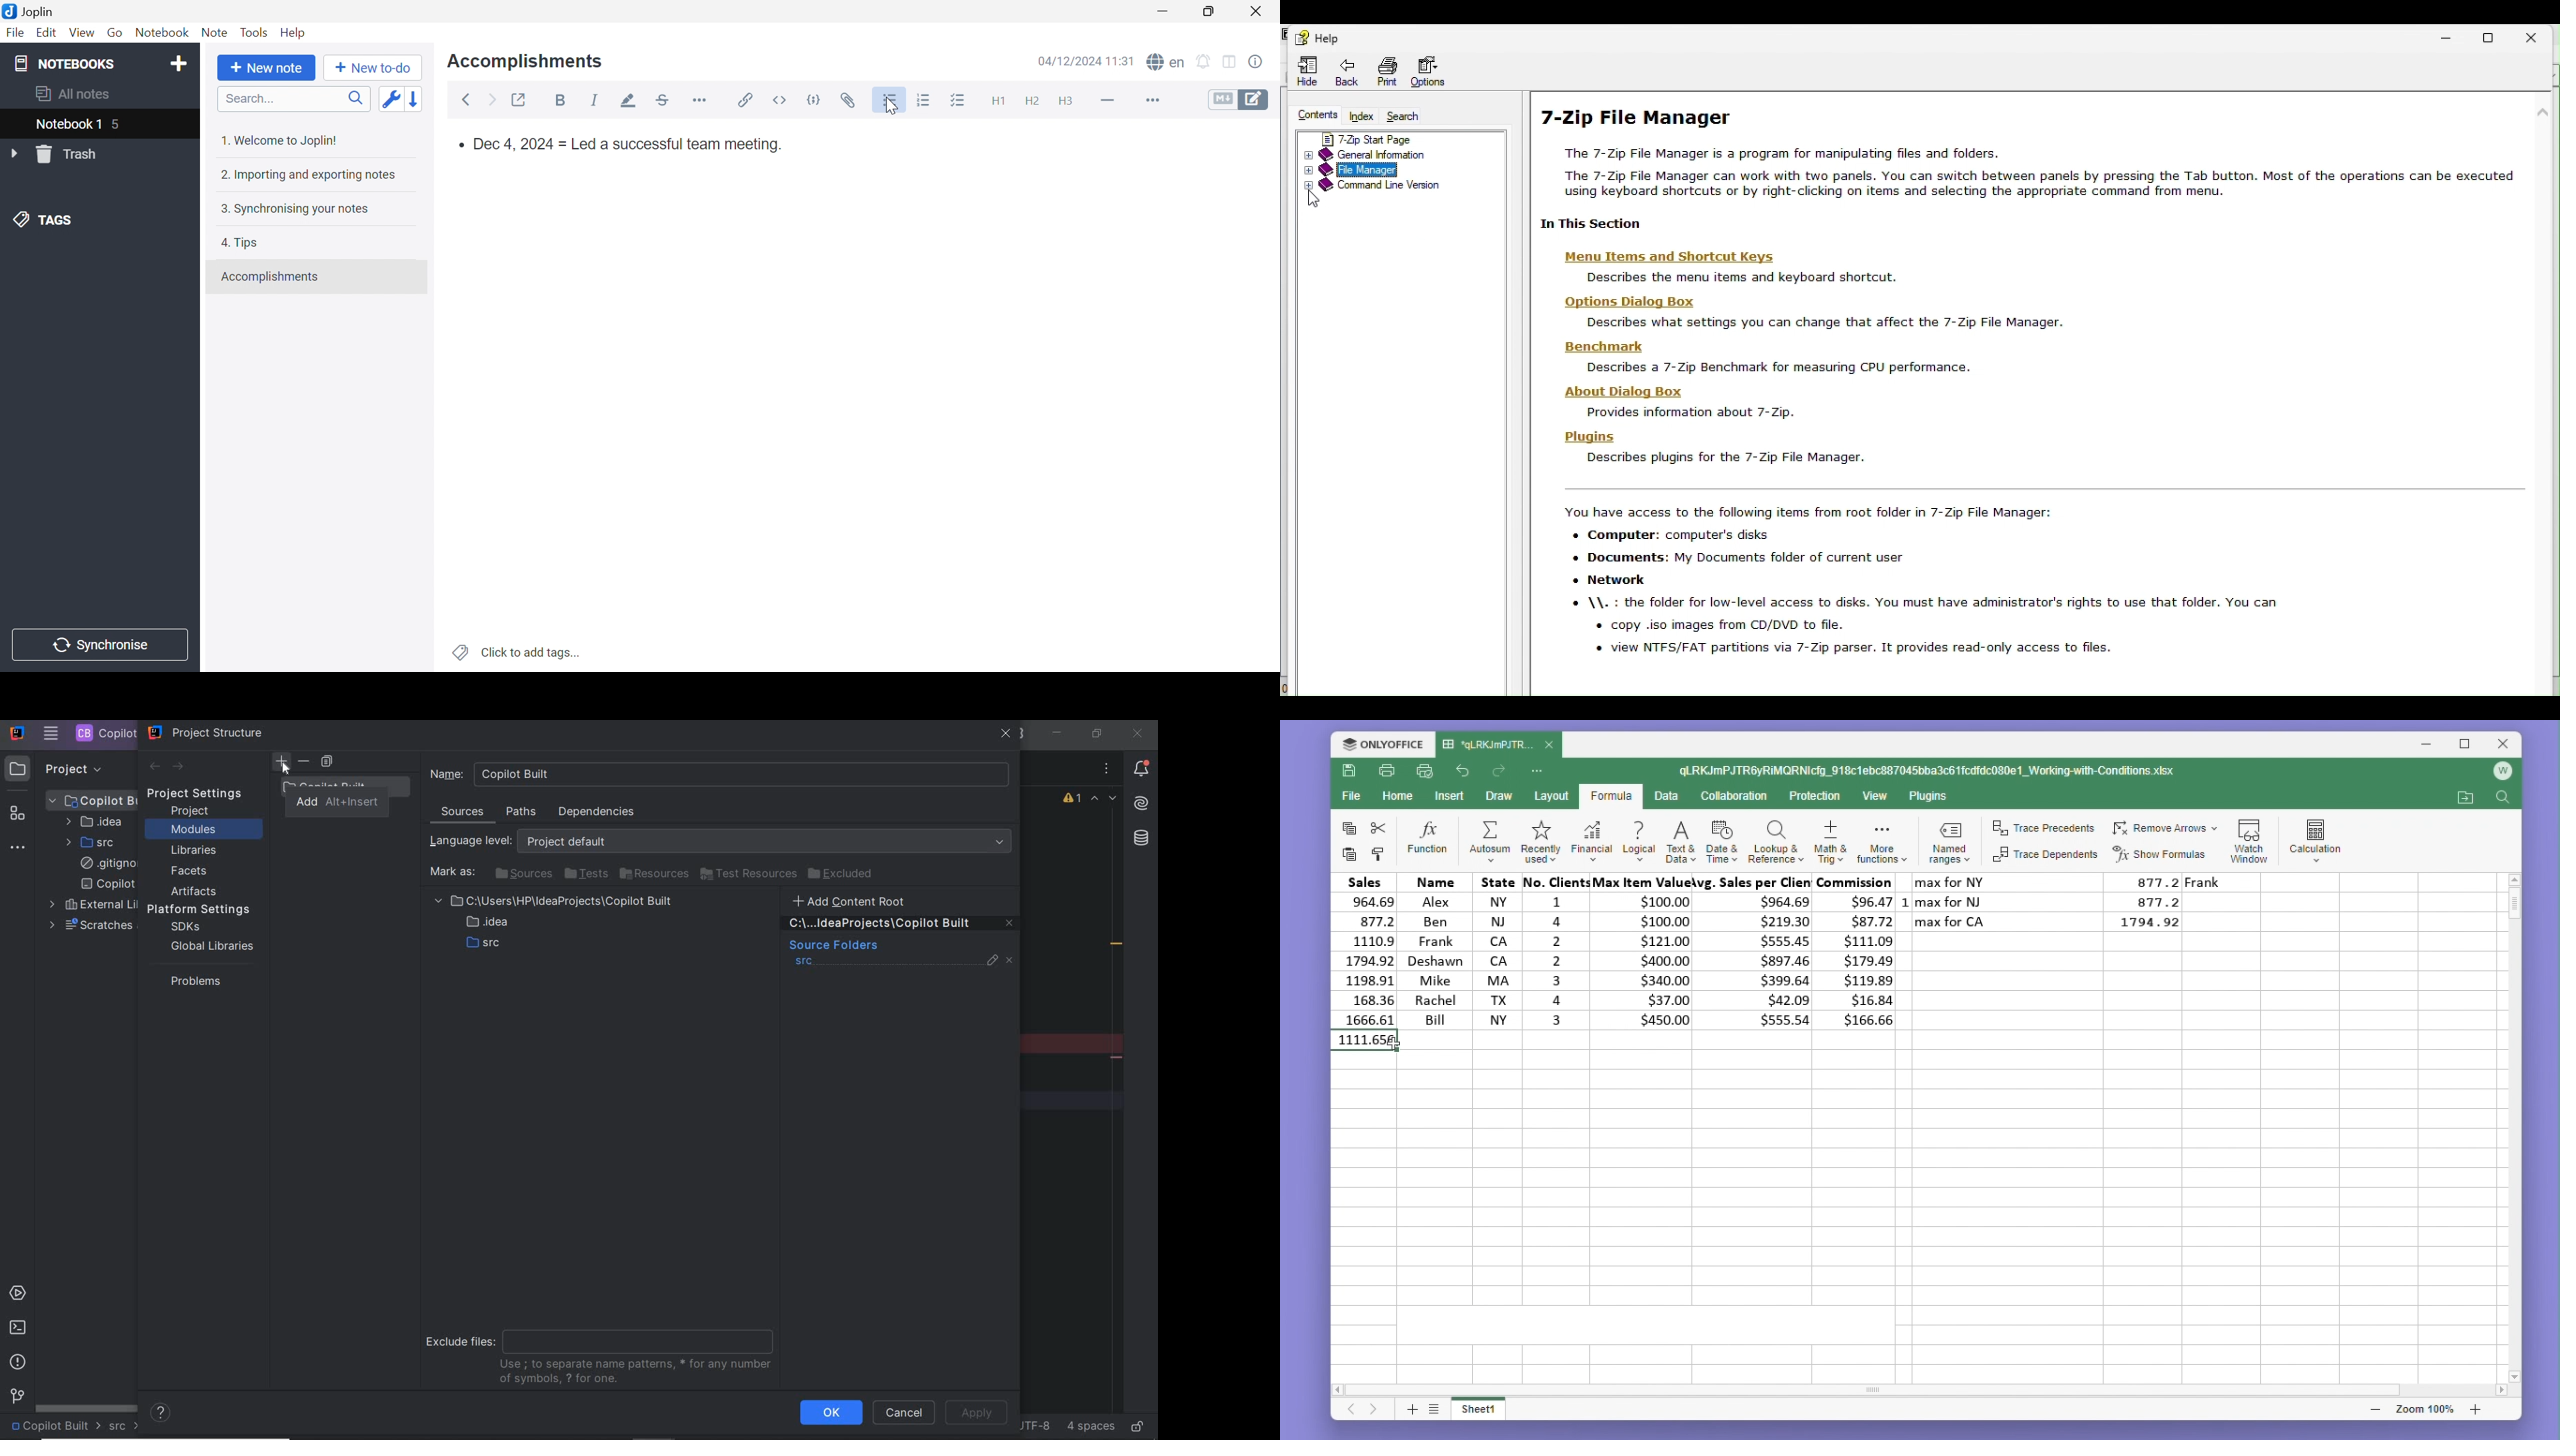 The width and height of the screenshot is (2576, 1456). What do you see at coordinates (97, 645) in the screenshot?
I see `Synchronise` at bounding box center [97, 645].